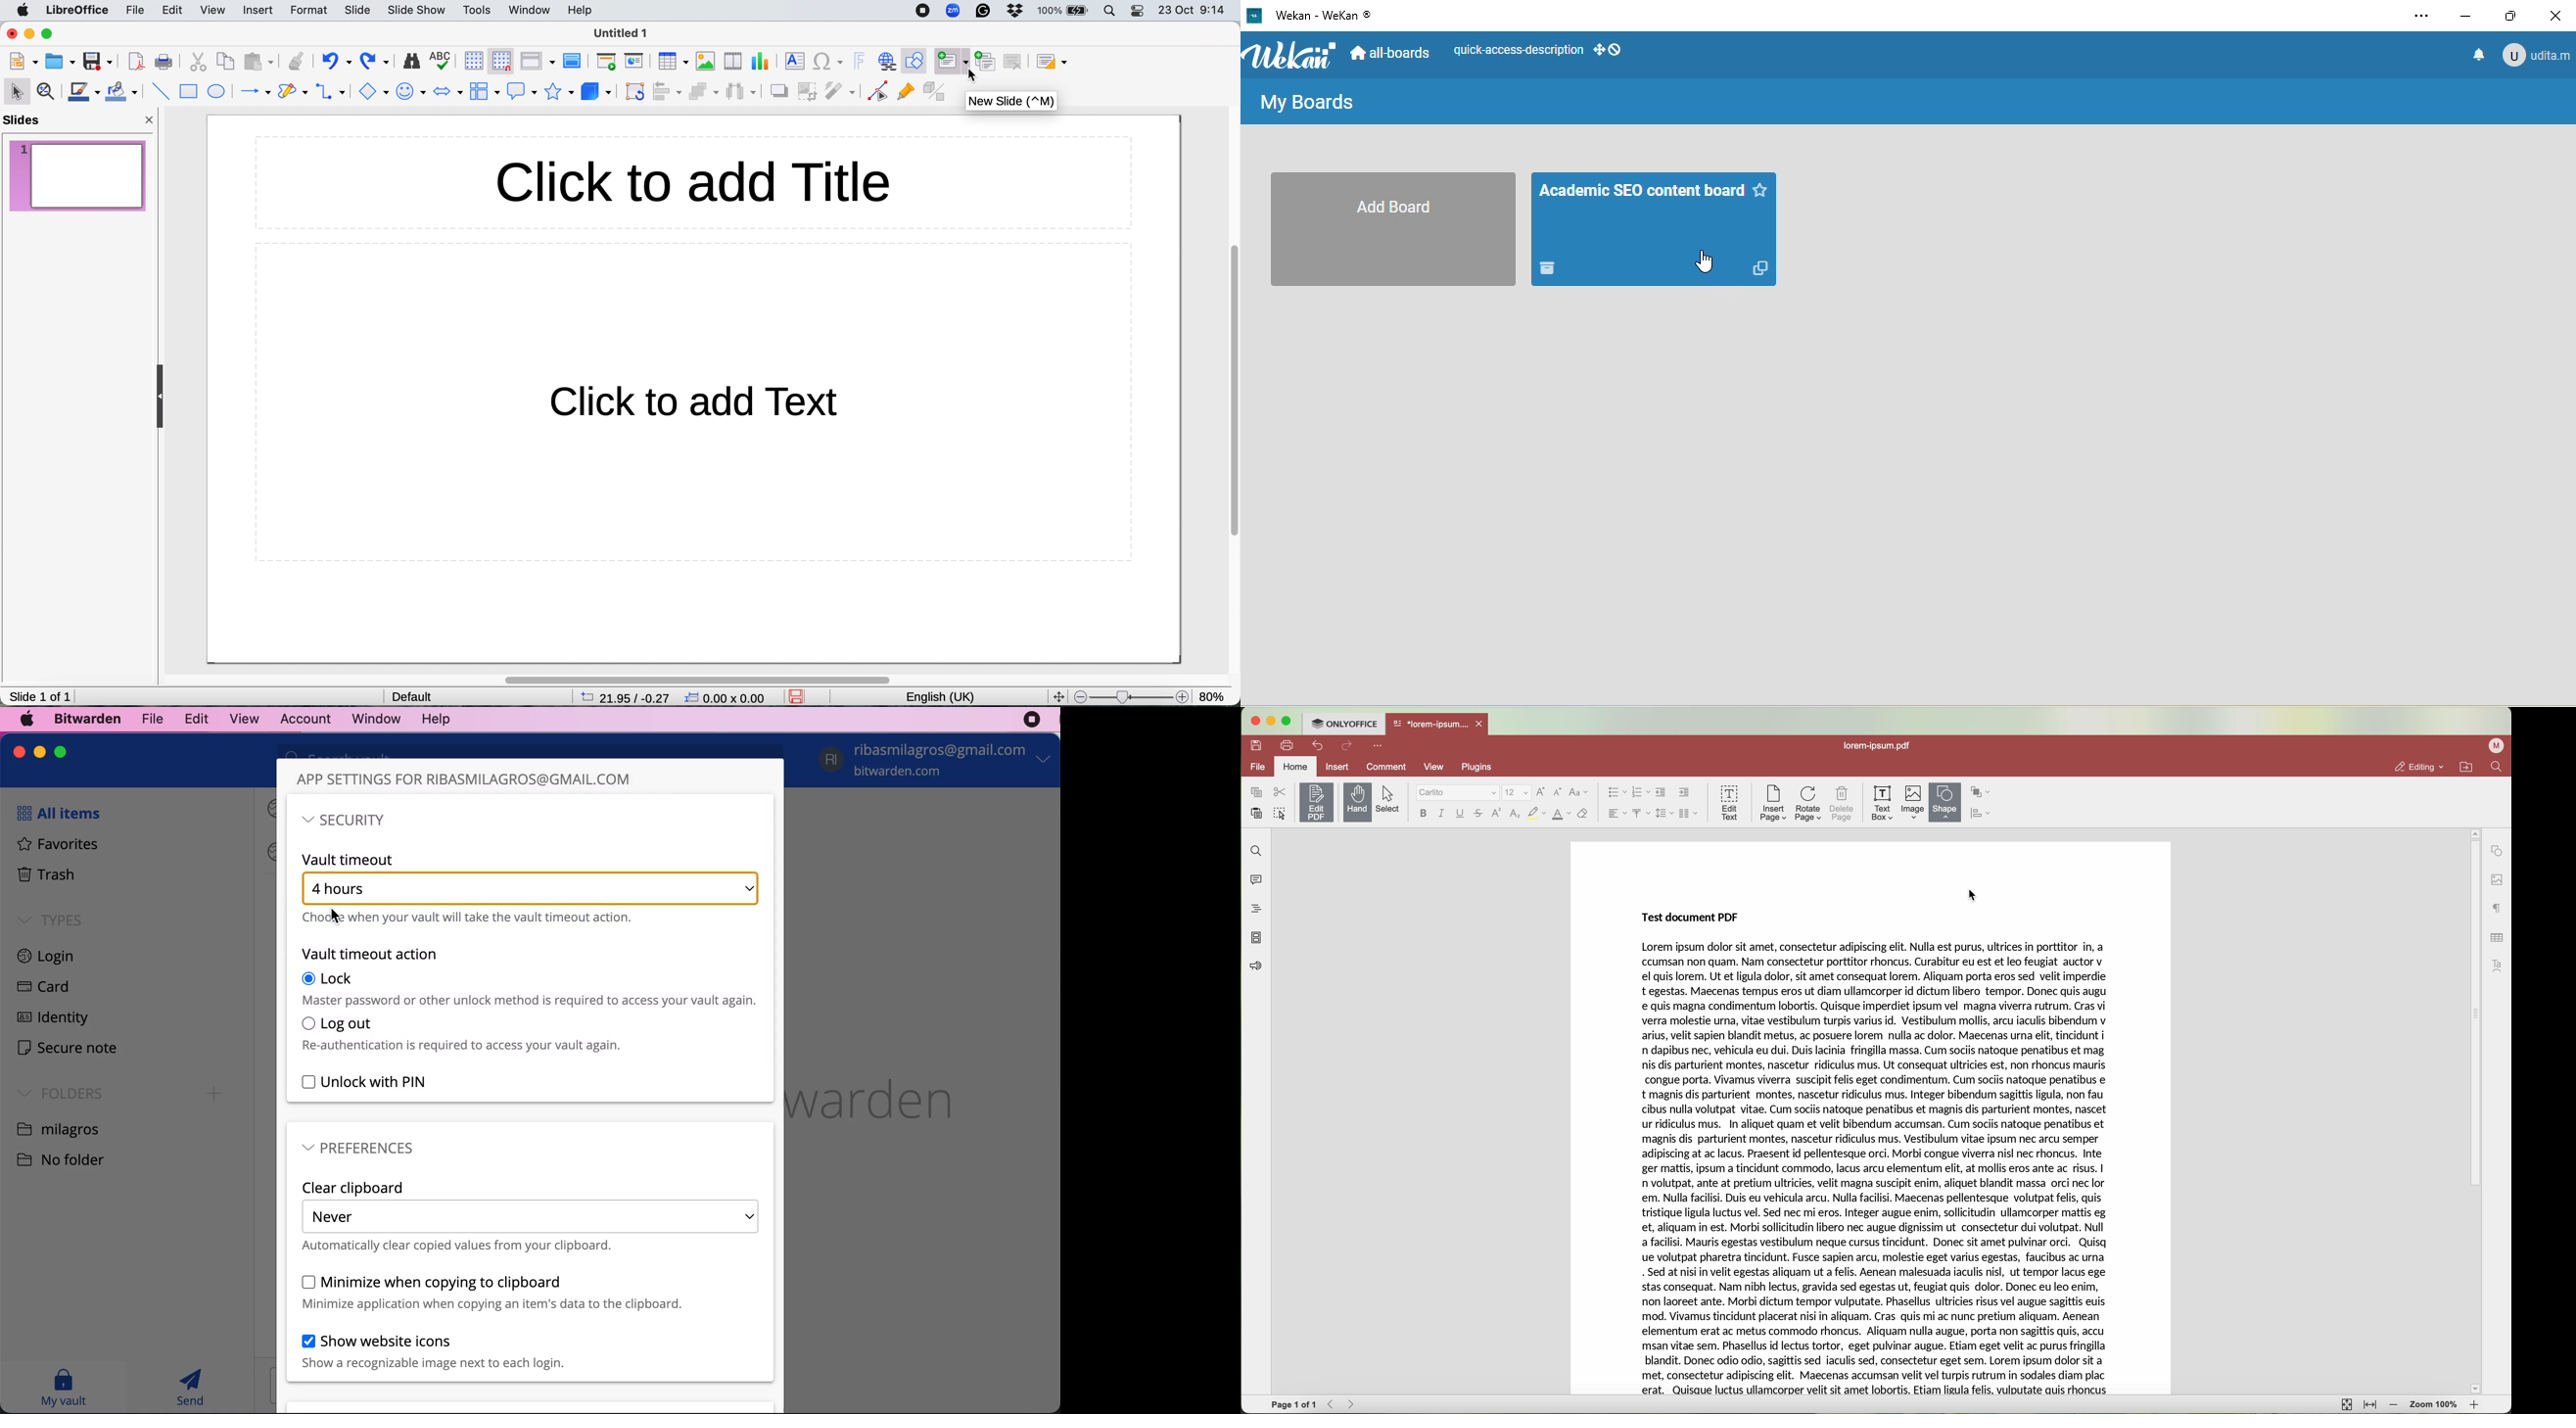  What do you see at coordinates (522, 91) in the screenshot?
I see `callout shapes` at bounding box center [522, 91].